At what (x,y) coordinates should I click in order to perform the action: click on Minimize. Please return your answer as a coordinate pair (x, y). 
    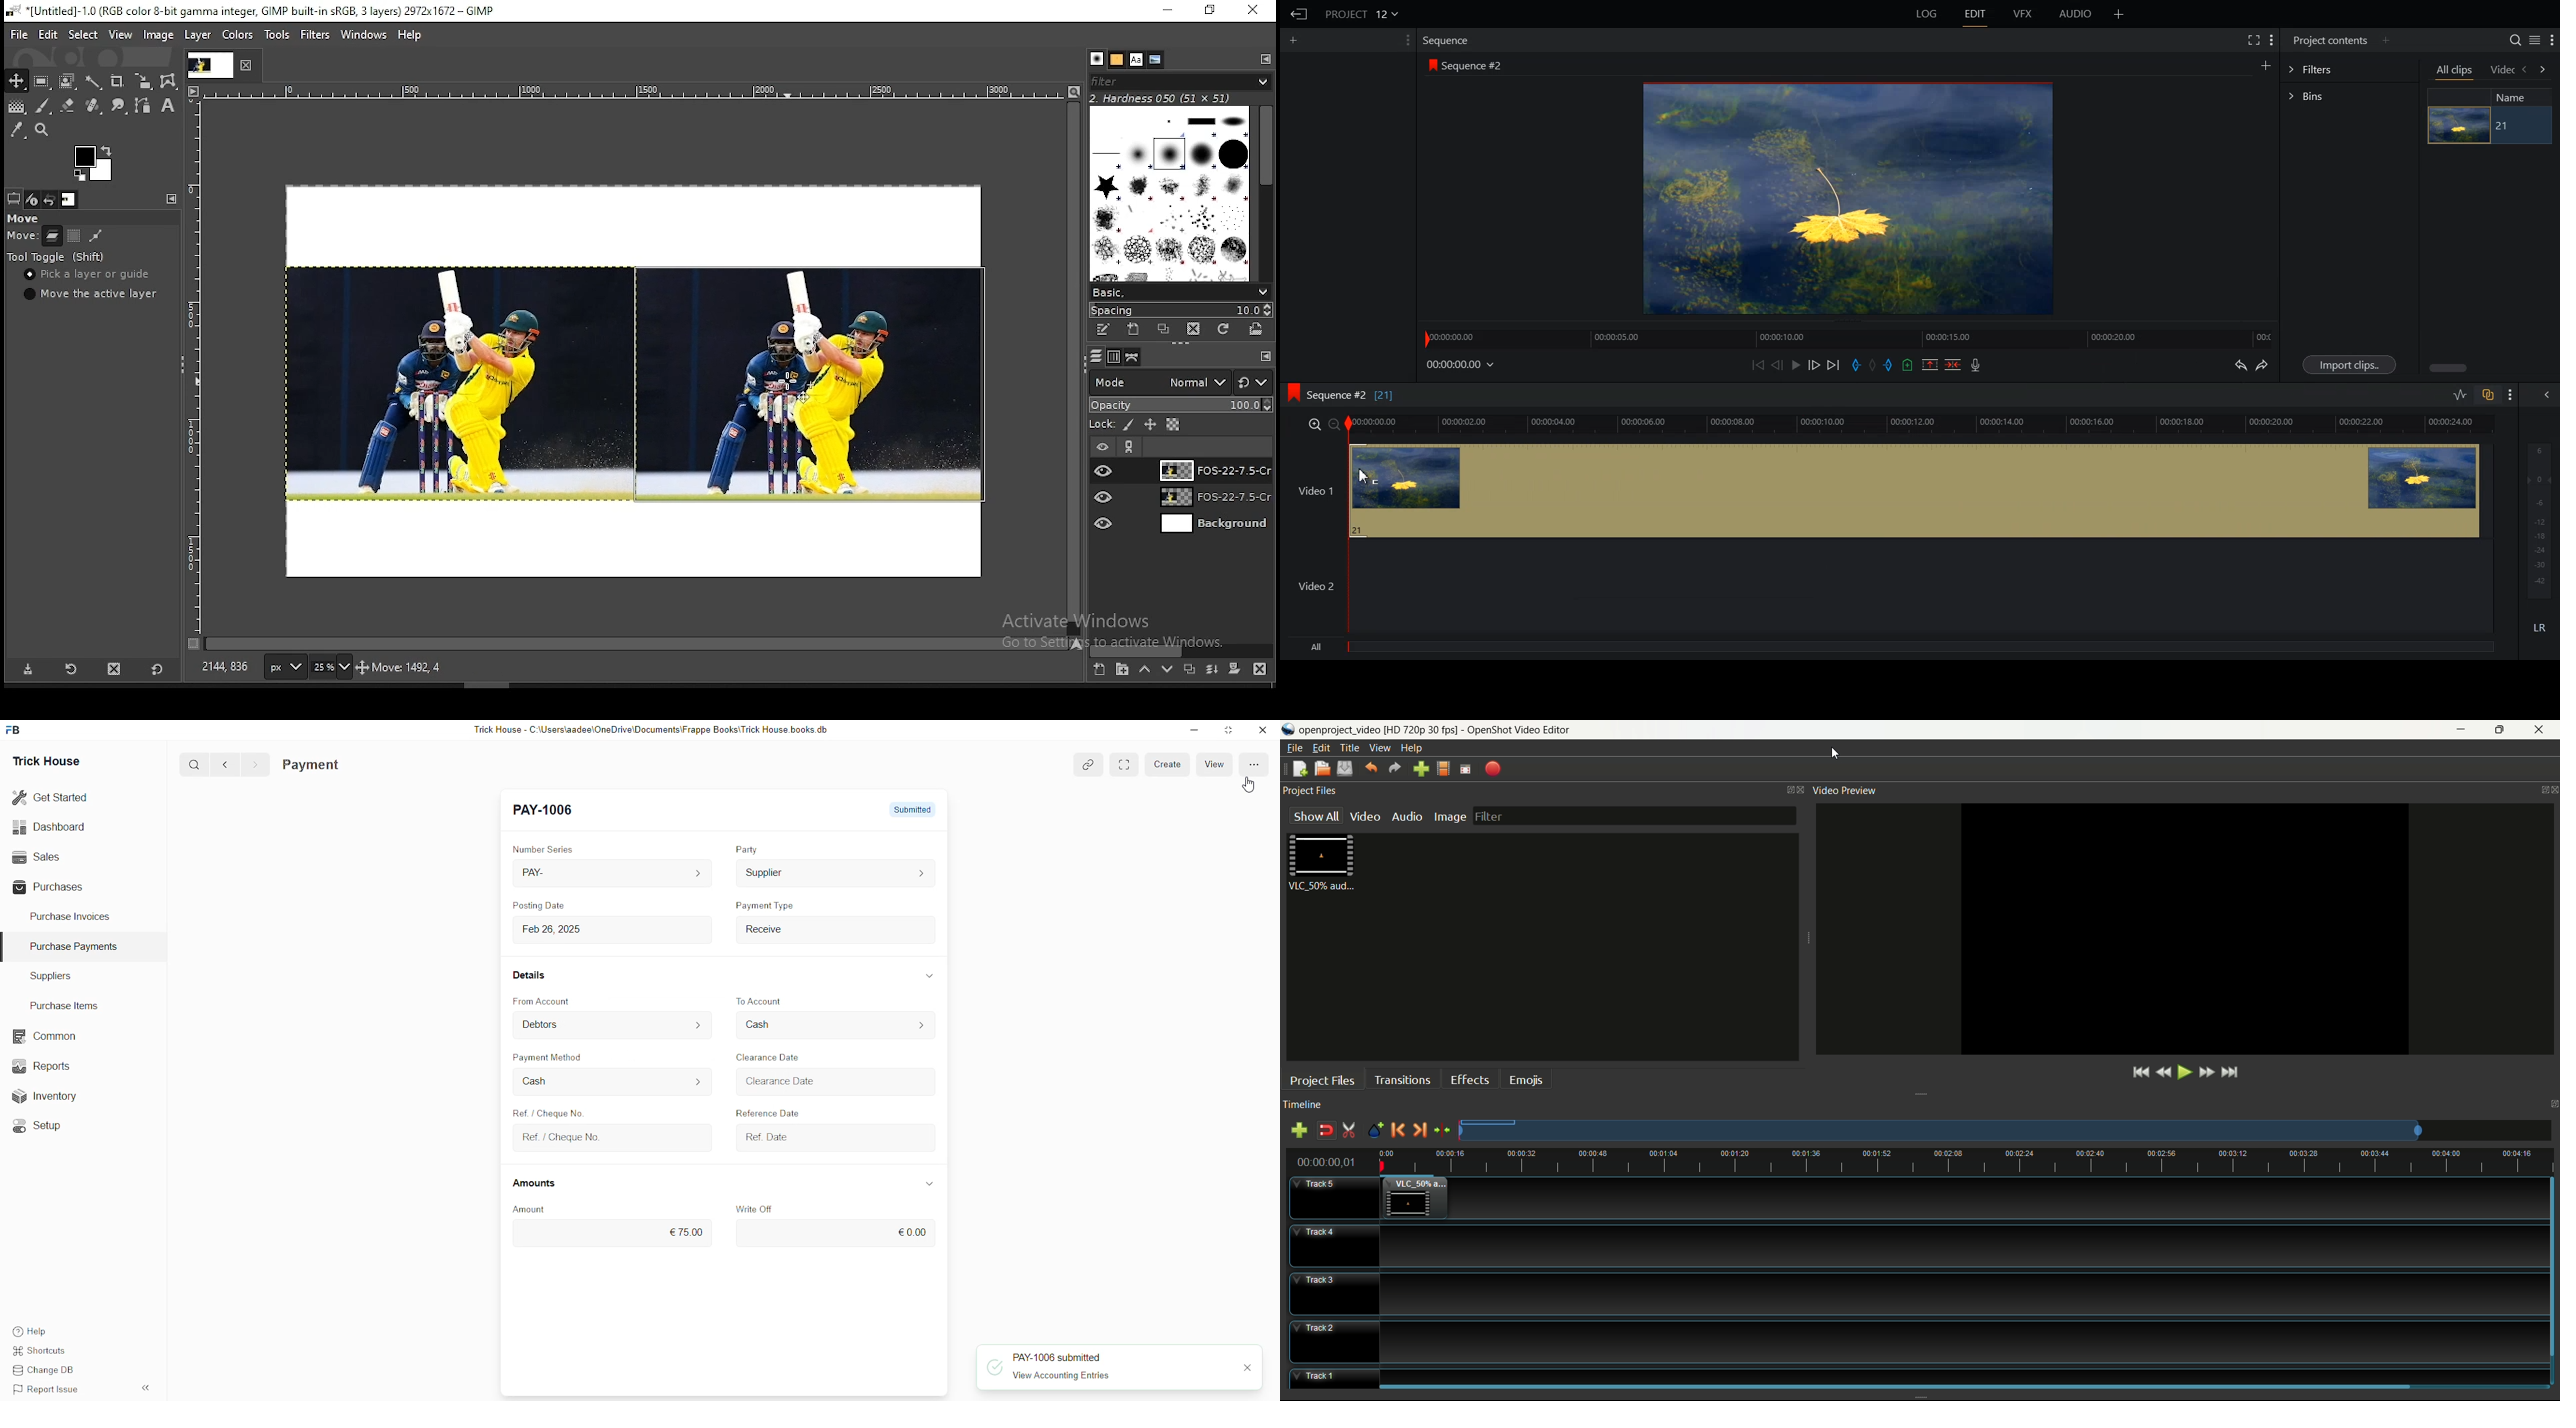
    Looking at the image, I should click on (1194, 731).